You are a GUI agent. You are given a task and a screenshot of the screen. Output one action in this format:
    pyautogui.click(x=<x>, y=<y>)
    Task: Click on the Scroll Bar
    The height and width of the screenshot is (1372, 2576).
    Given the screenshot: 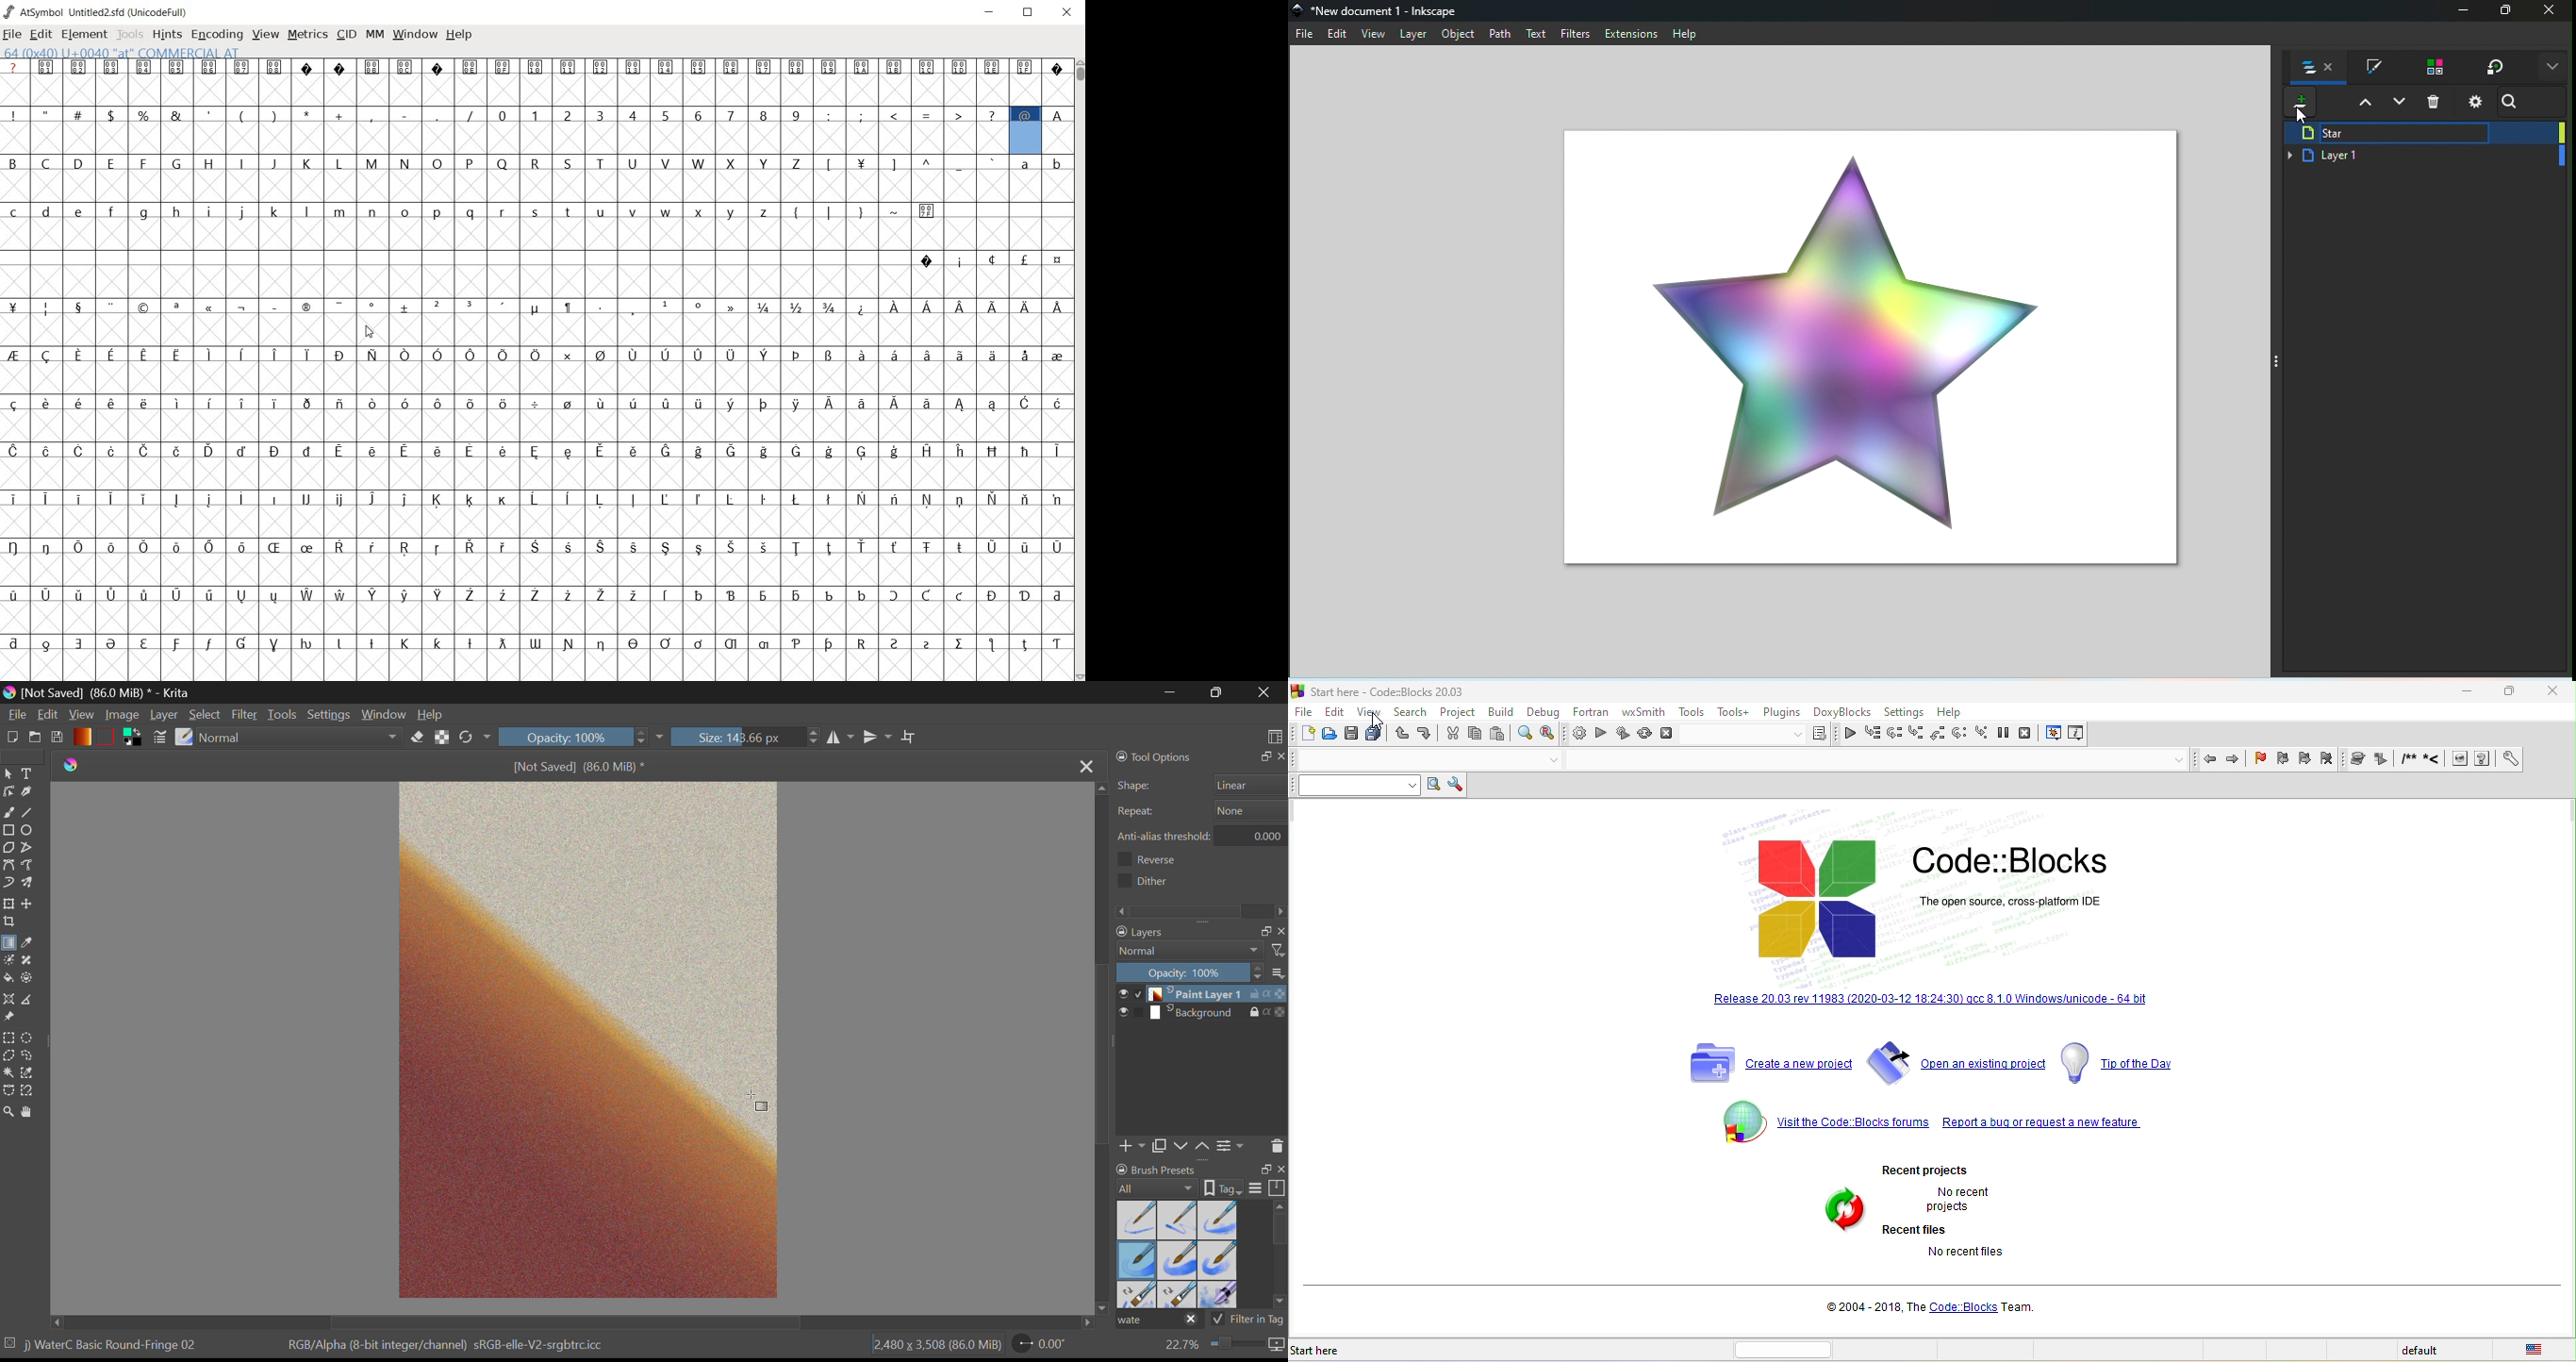 What is the action you would take?
    pyautogui.click(x=571, y=1323)
    